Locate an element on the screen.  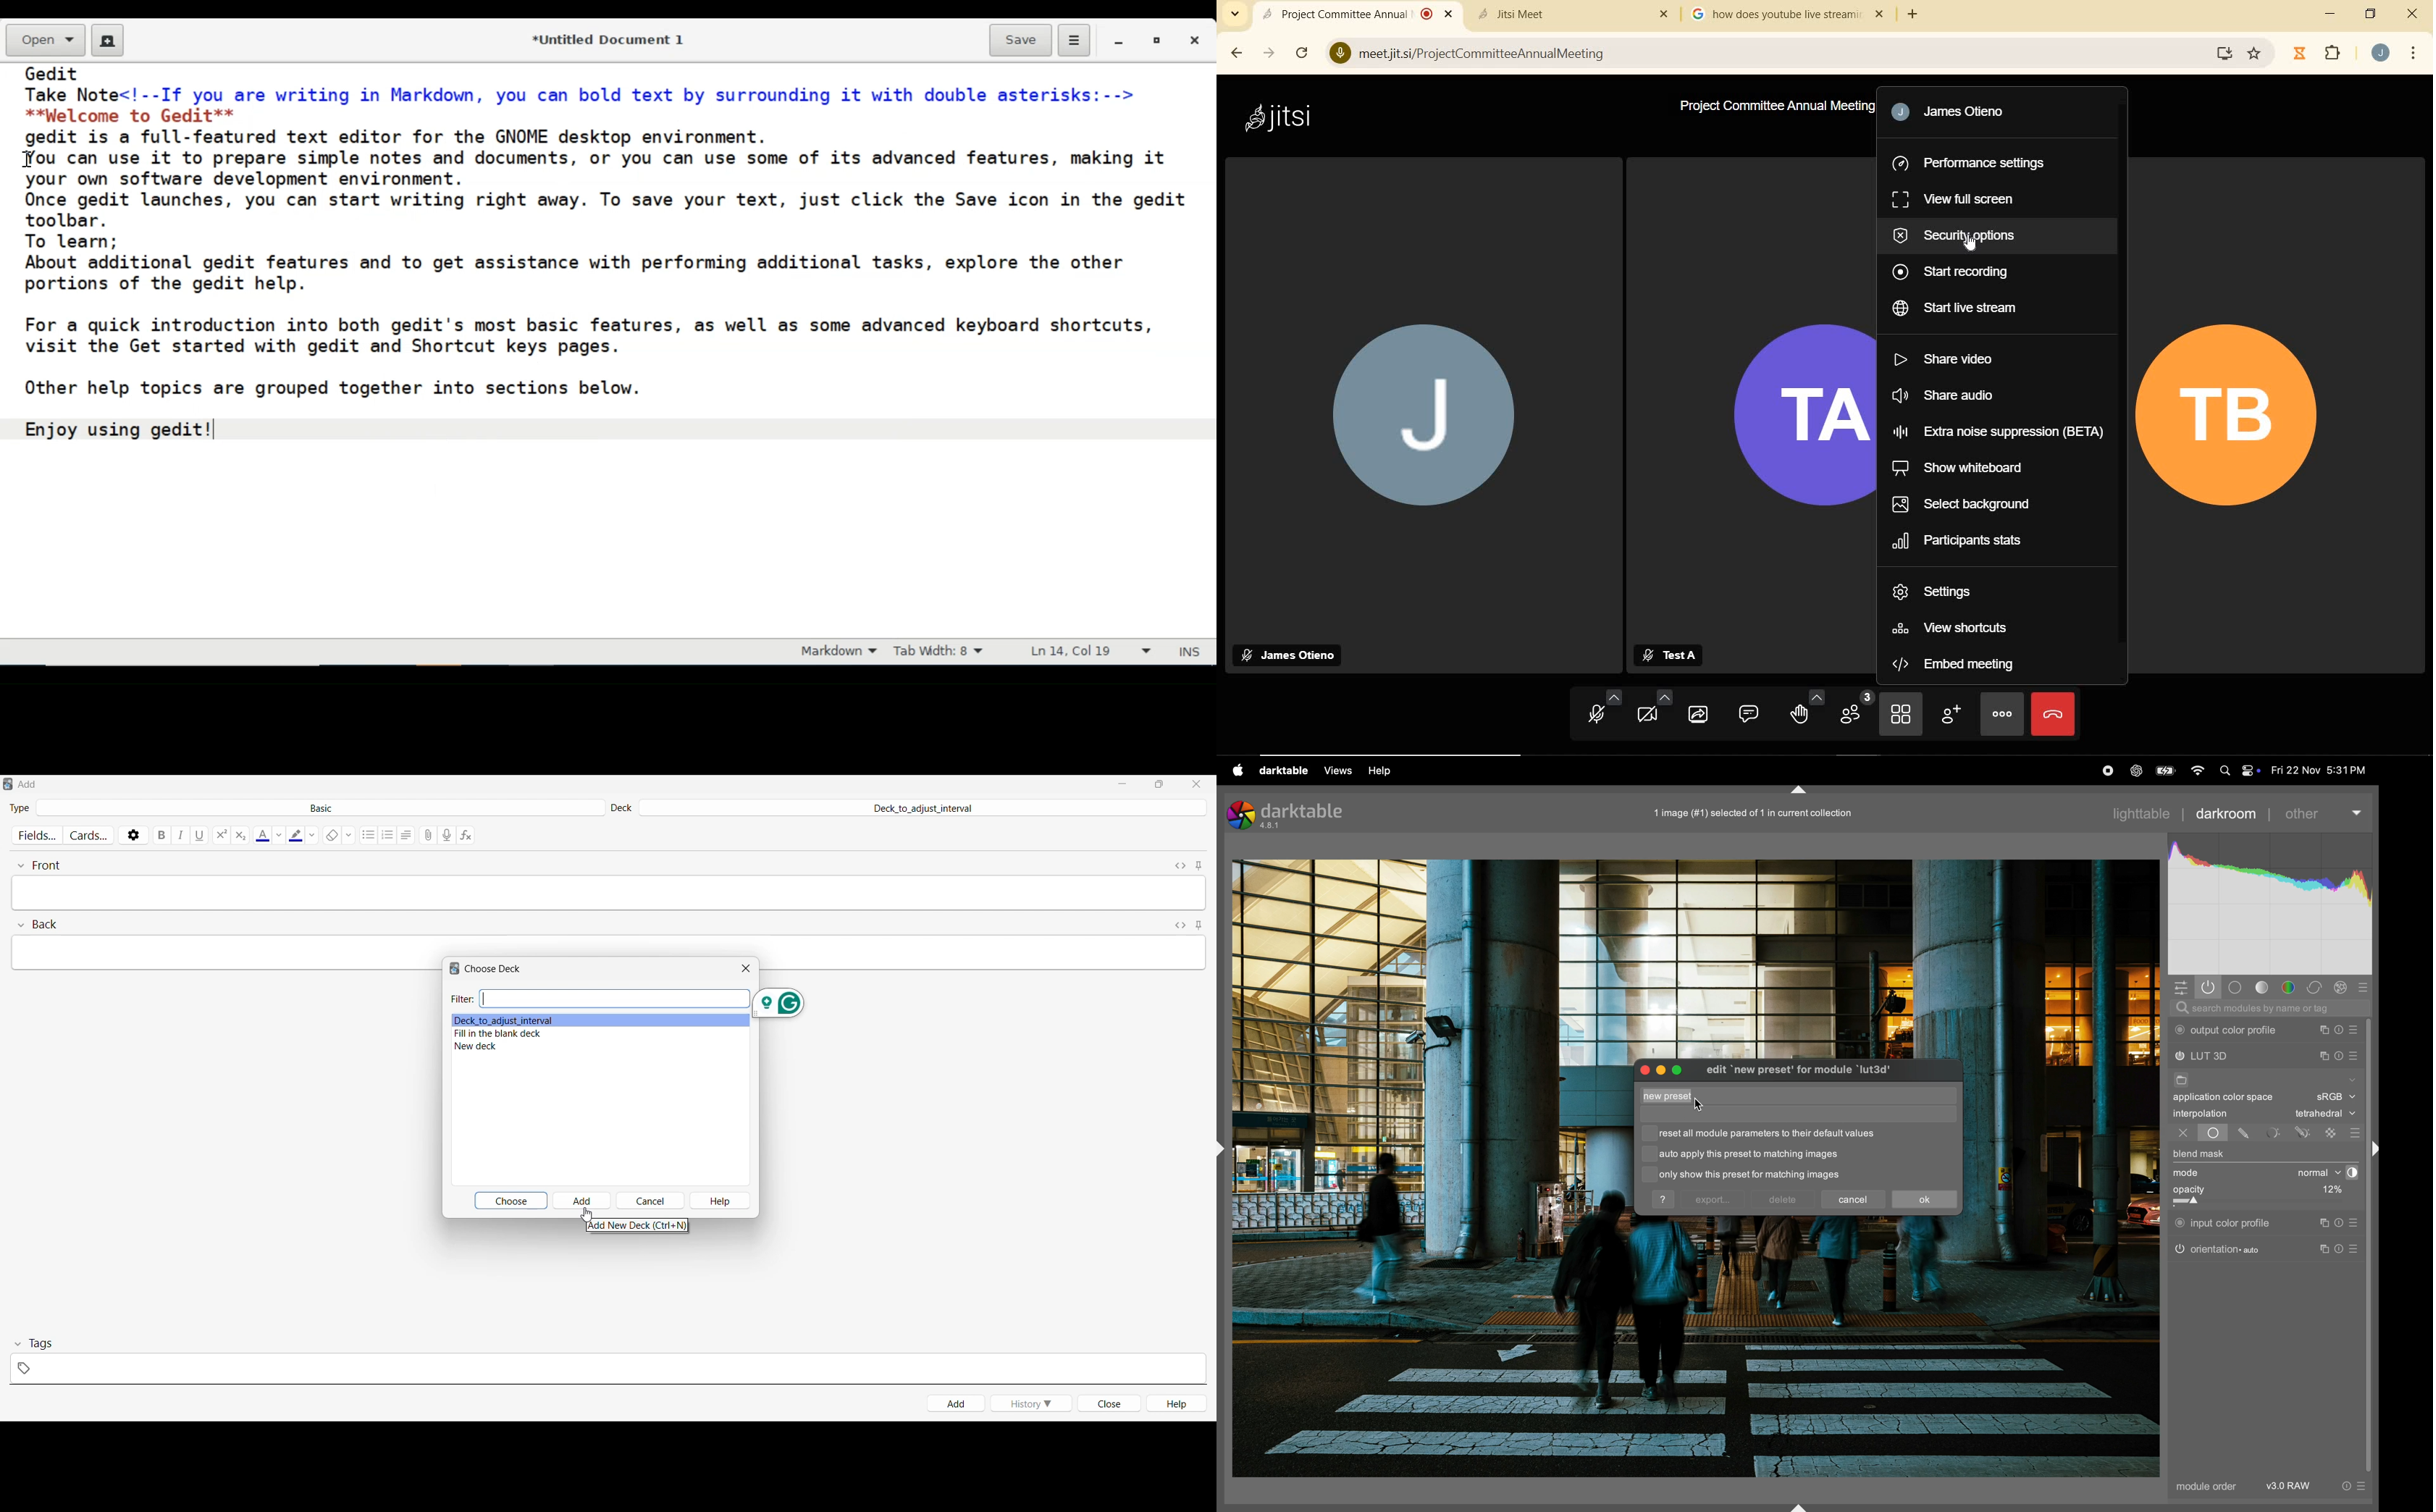
Untitled  document is located at coordinates (605, 39).